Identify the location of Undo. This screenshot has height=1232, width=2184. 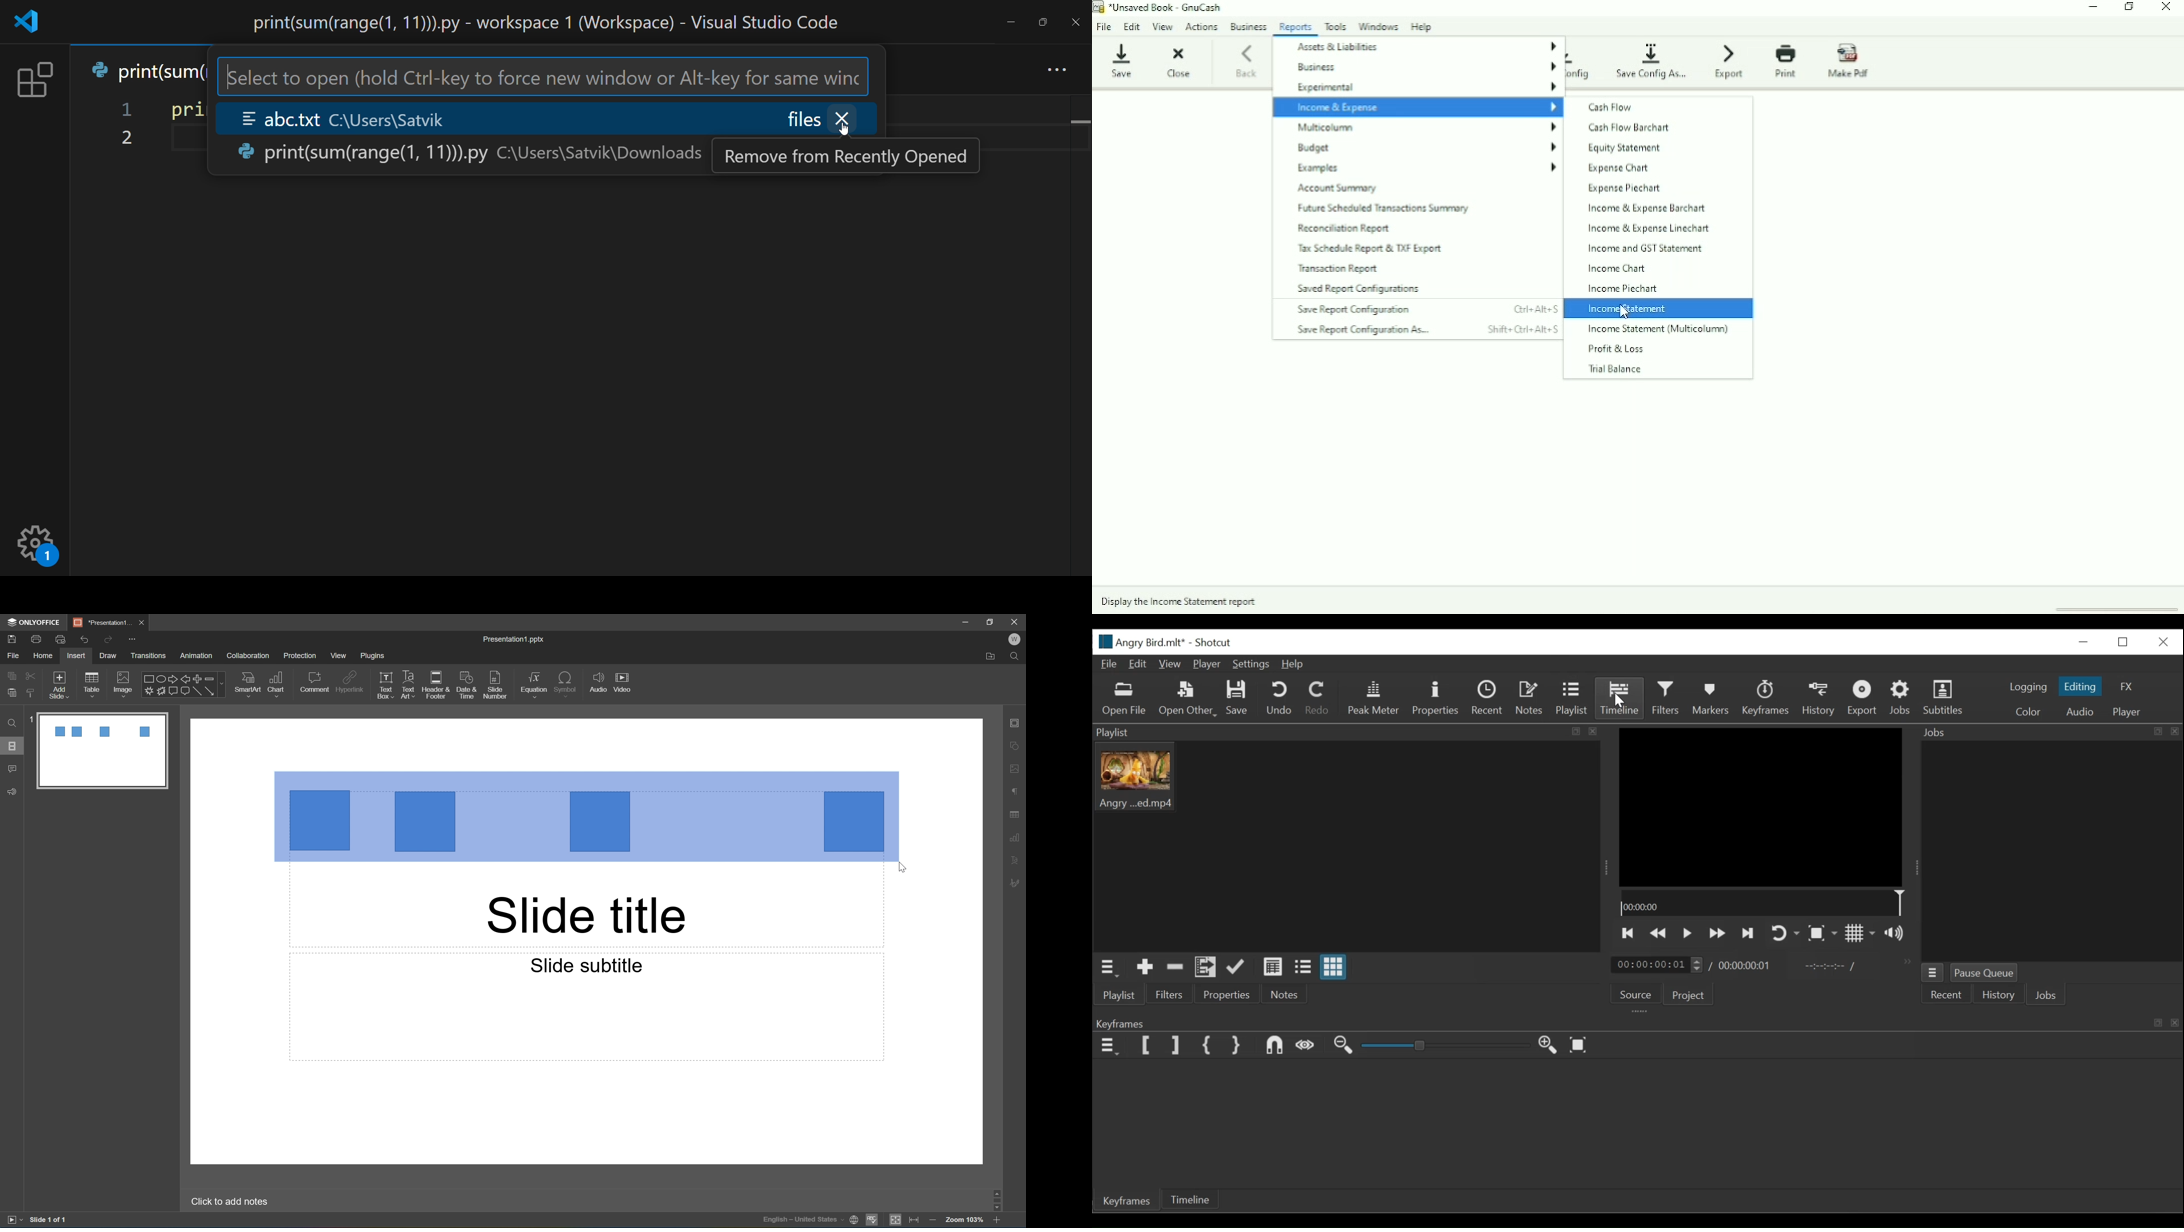
(1278, 699).